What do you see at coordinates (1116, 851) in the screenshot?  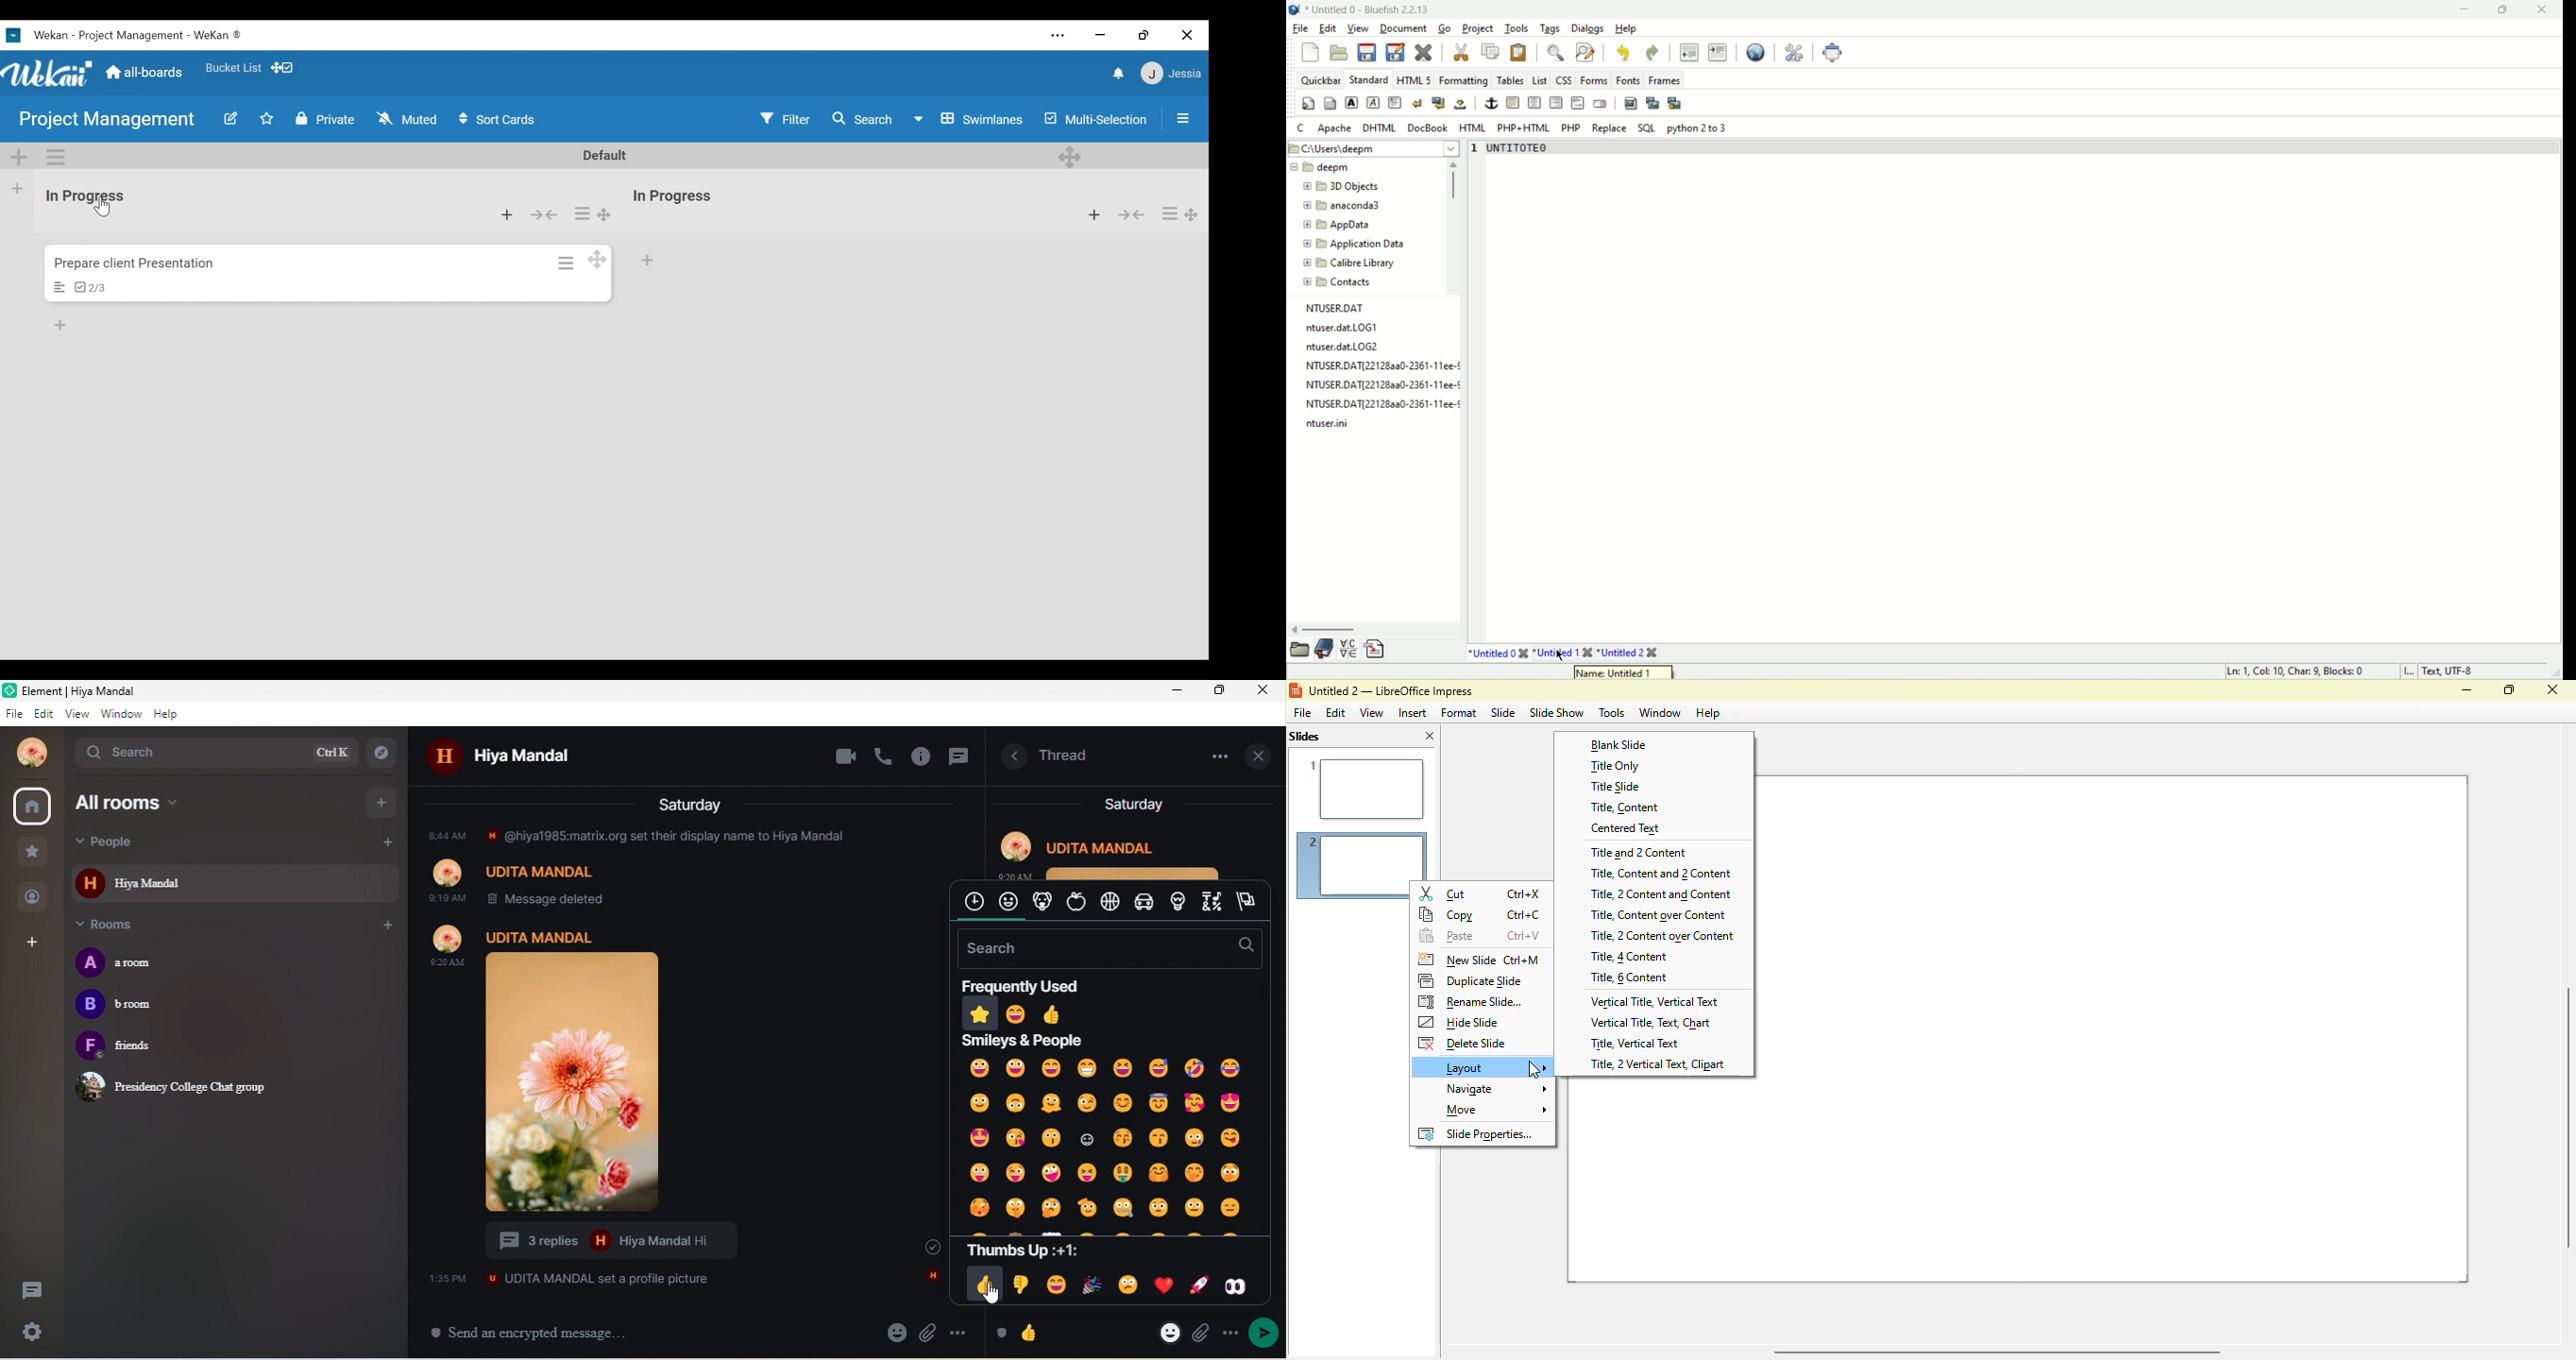 I see `profile photo` at bounding box center [1116, 851].